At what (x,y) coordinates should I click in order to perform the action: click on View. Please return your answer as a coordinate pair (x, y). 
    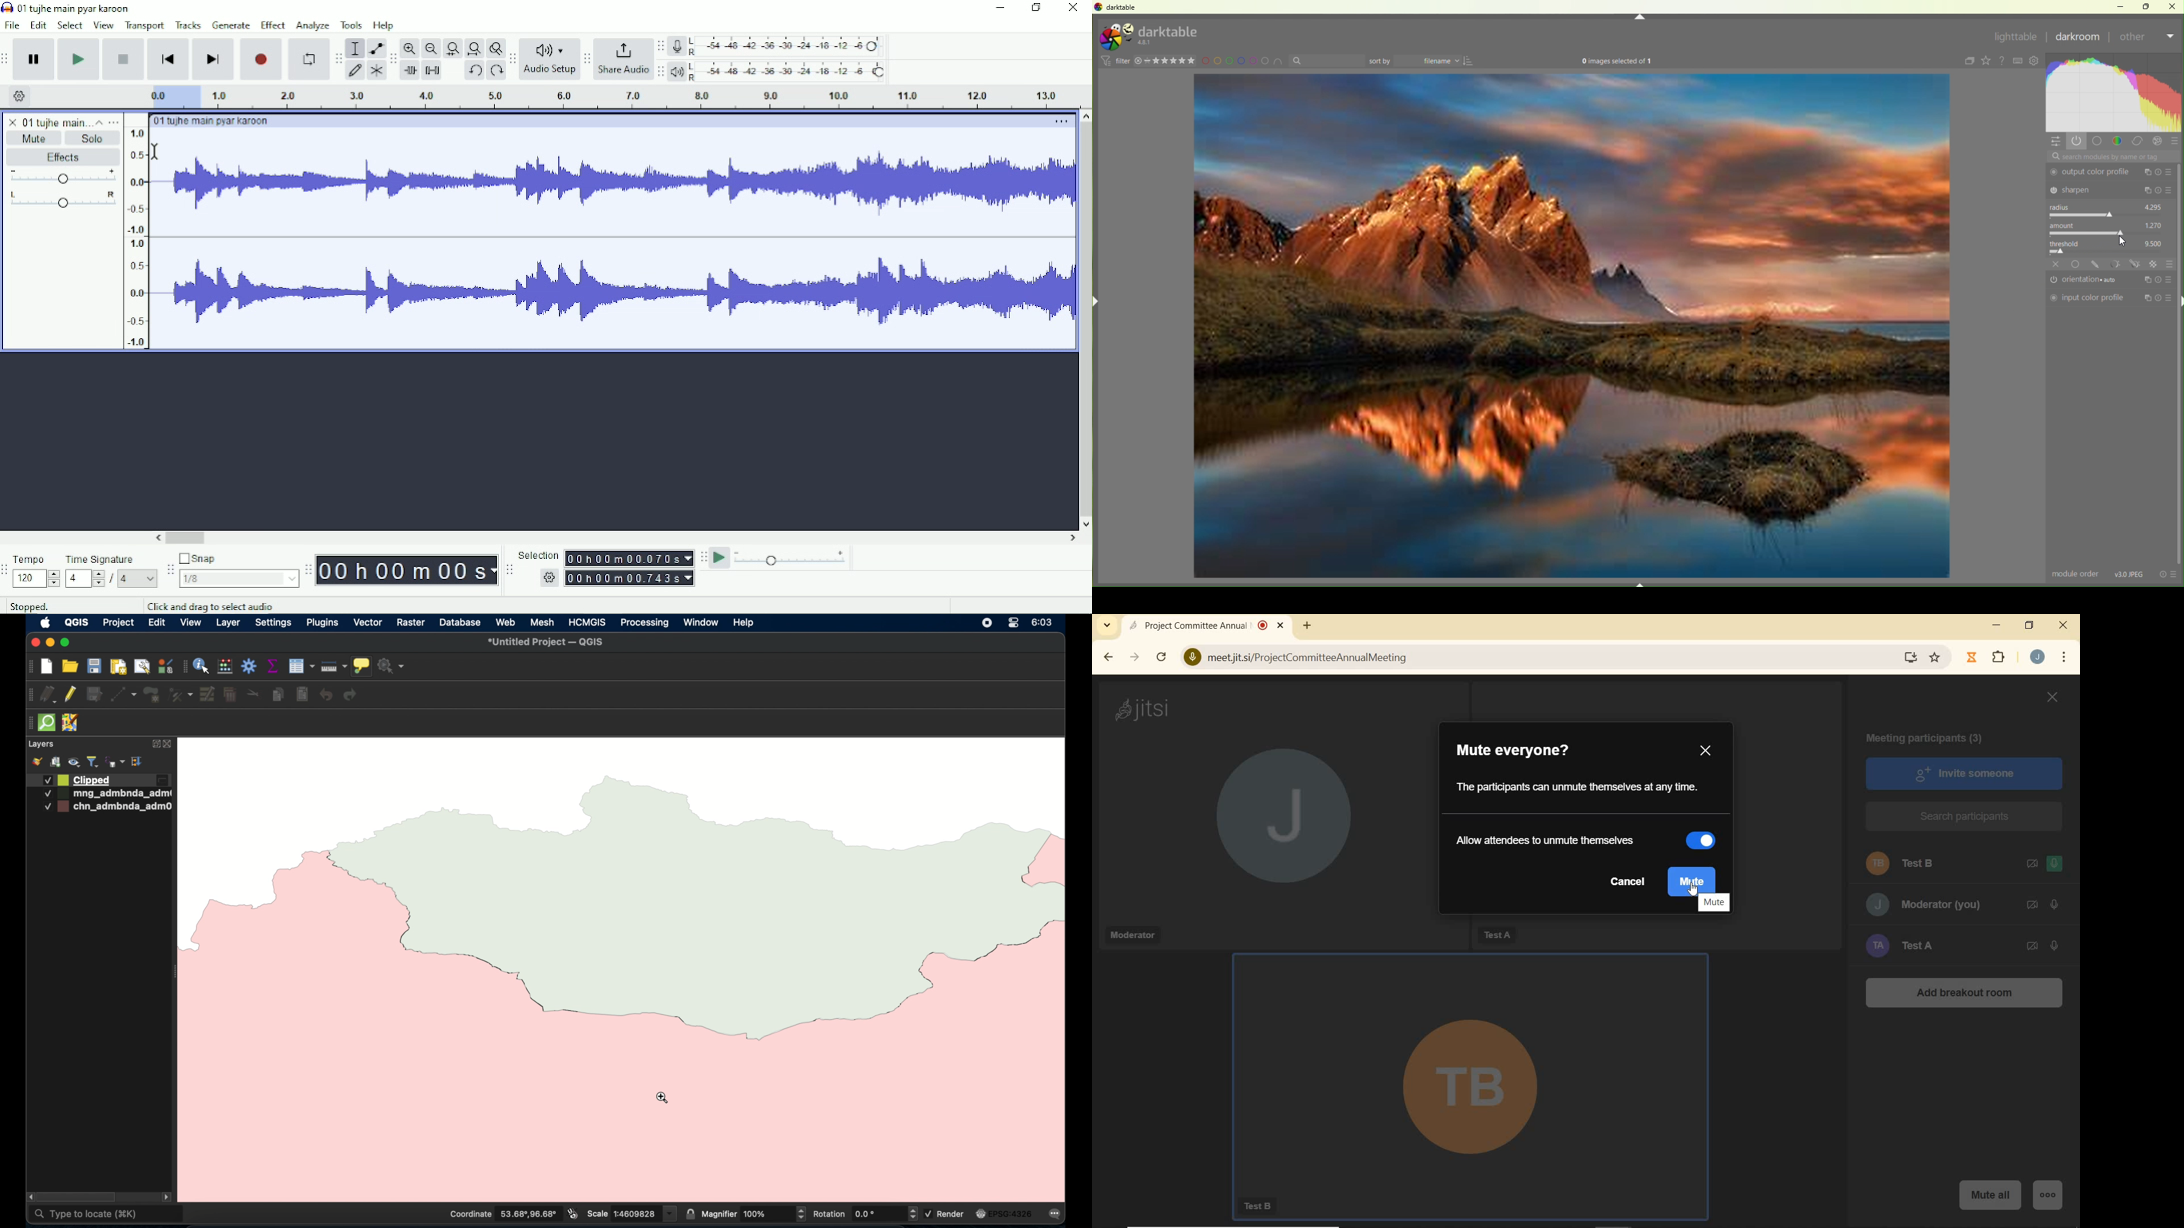
    Looking at the image, I should click on (103, 25).